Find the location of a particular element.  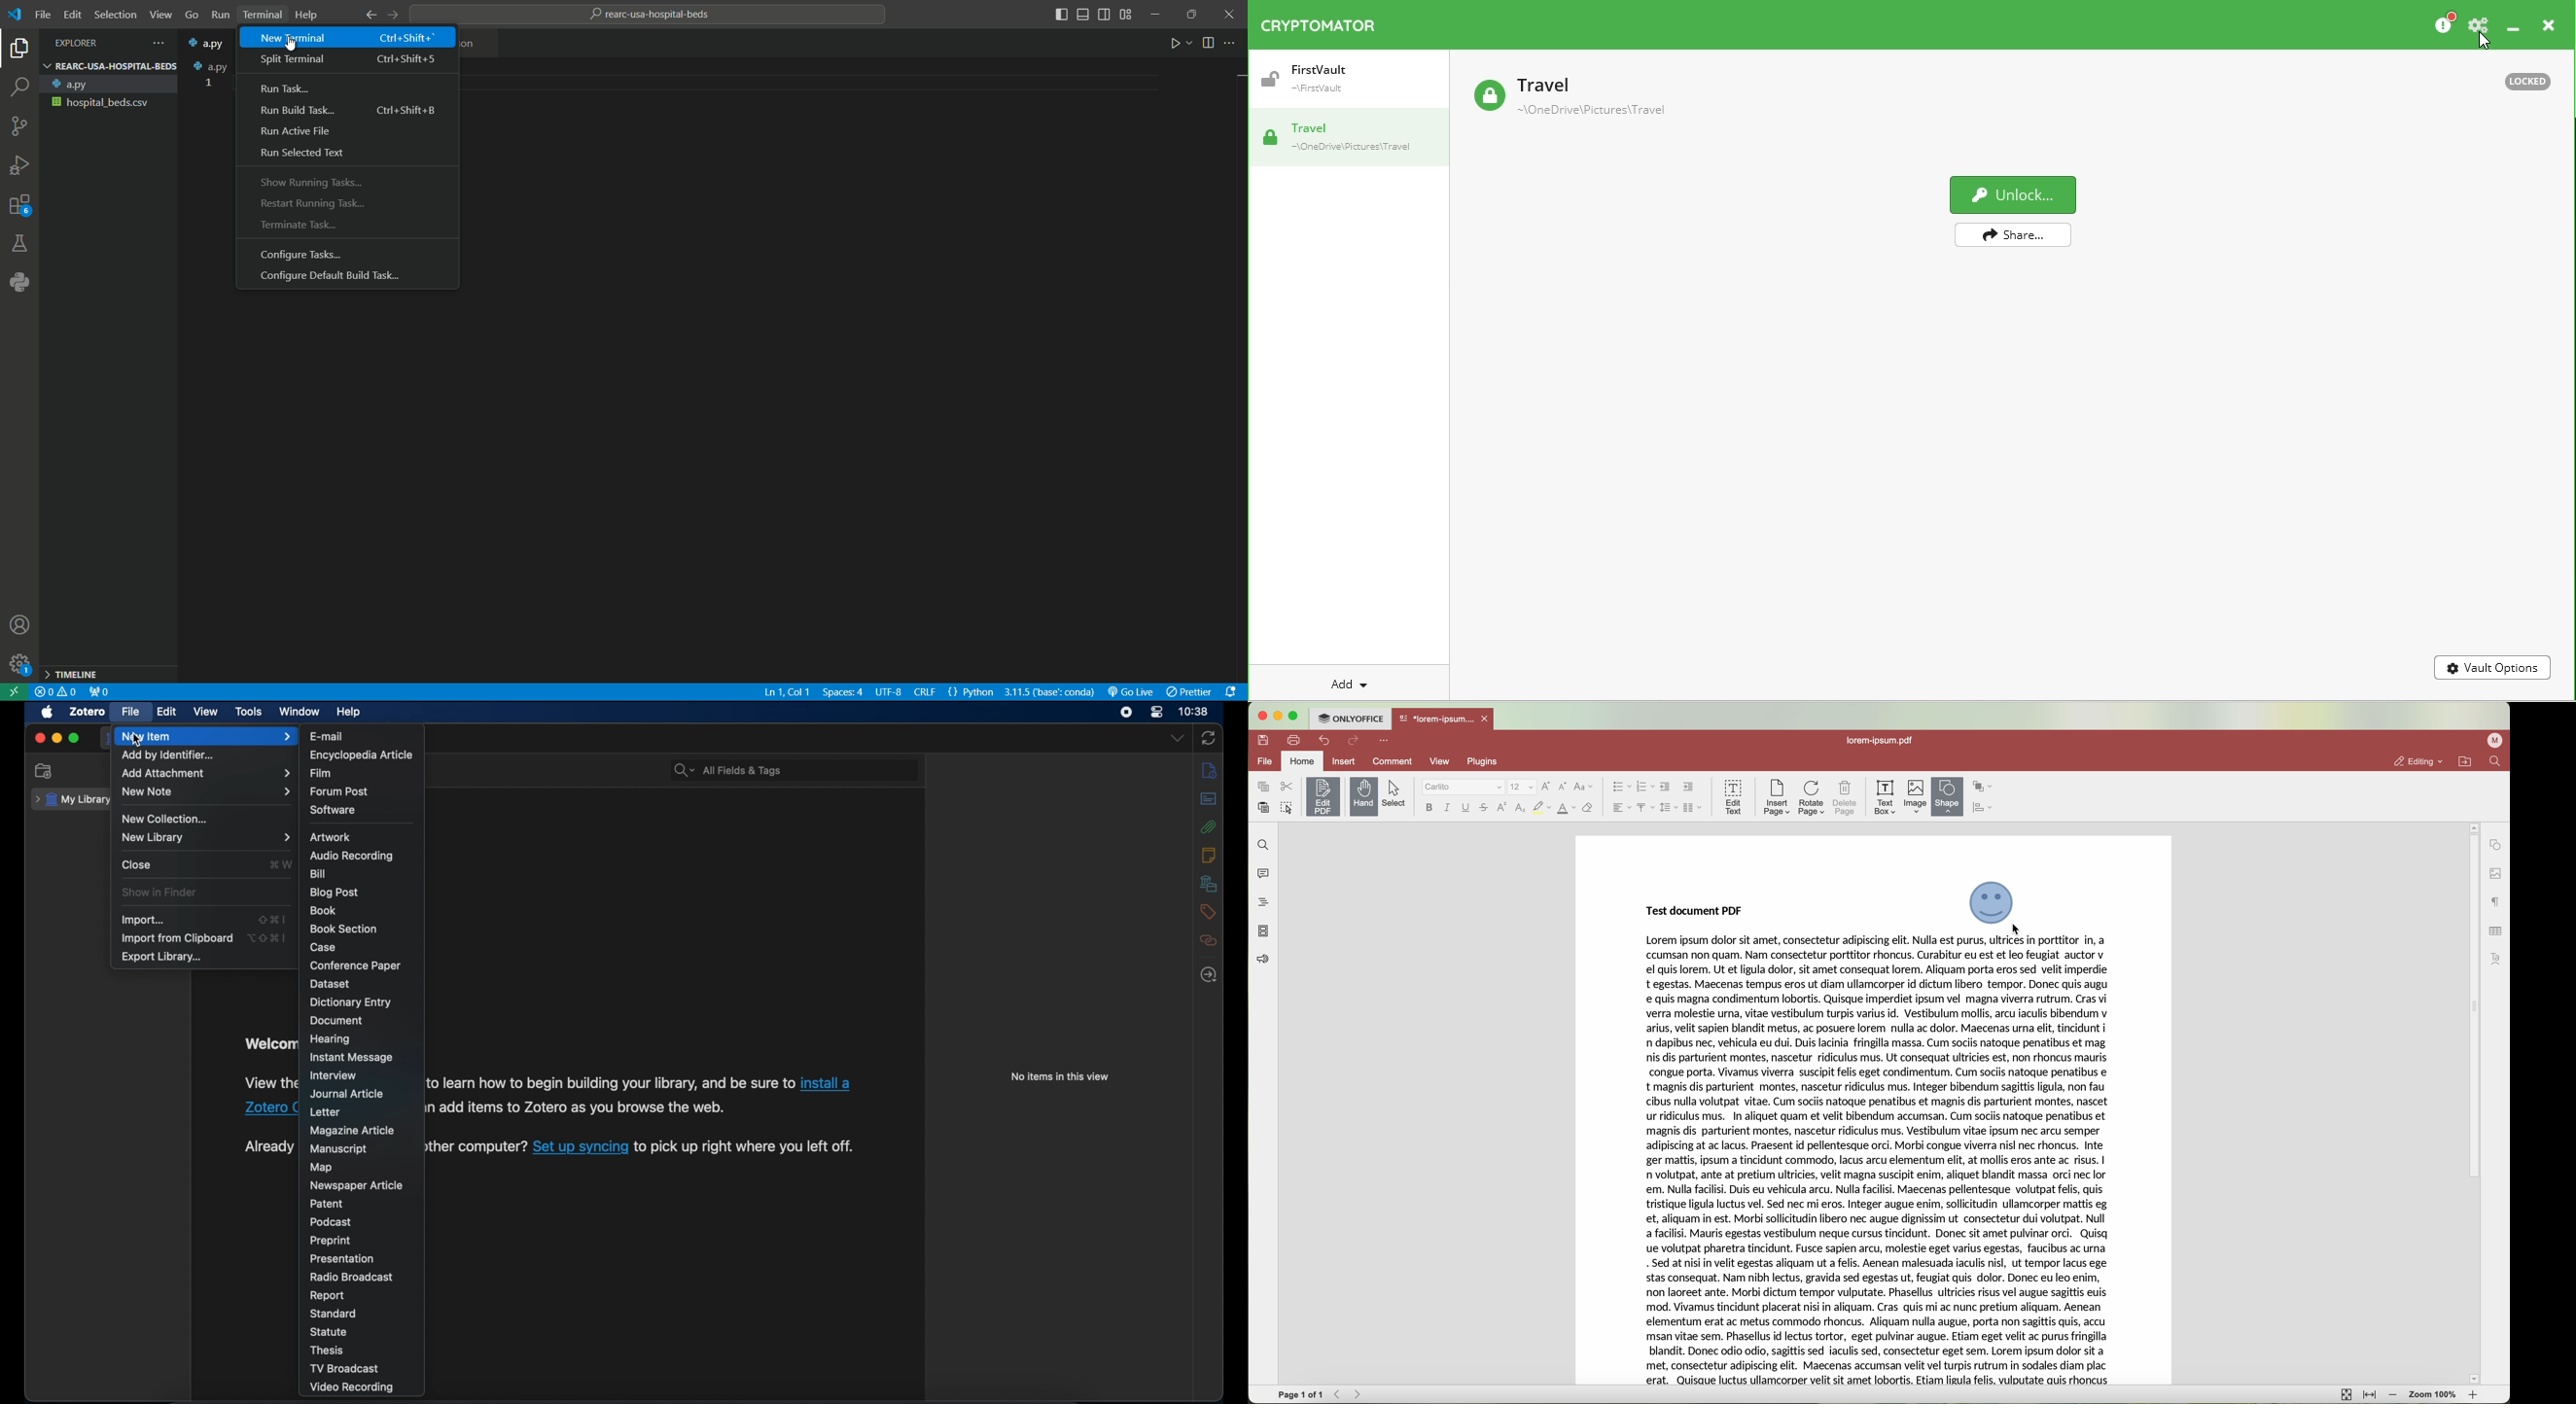

file is located at coordinates (131, 712).